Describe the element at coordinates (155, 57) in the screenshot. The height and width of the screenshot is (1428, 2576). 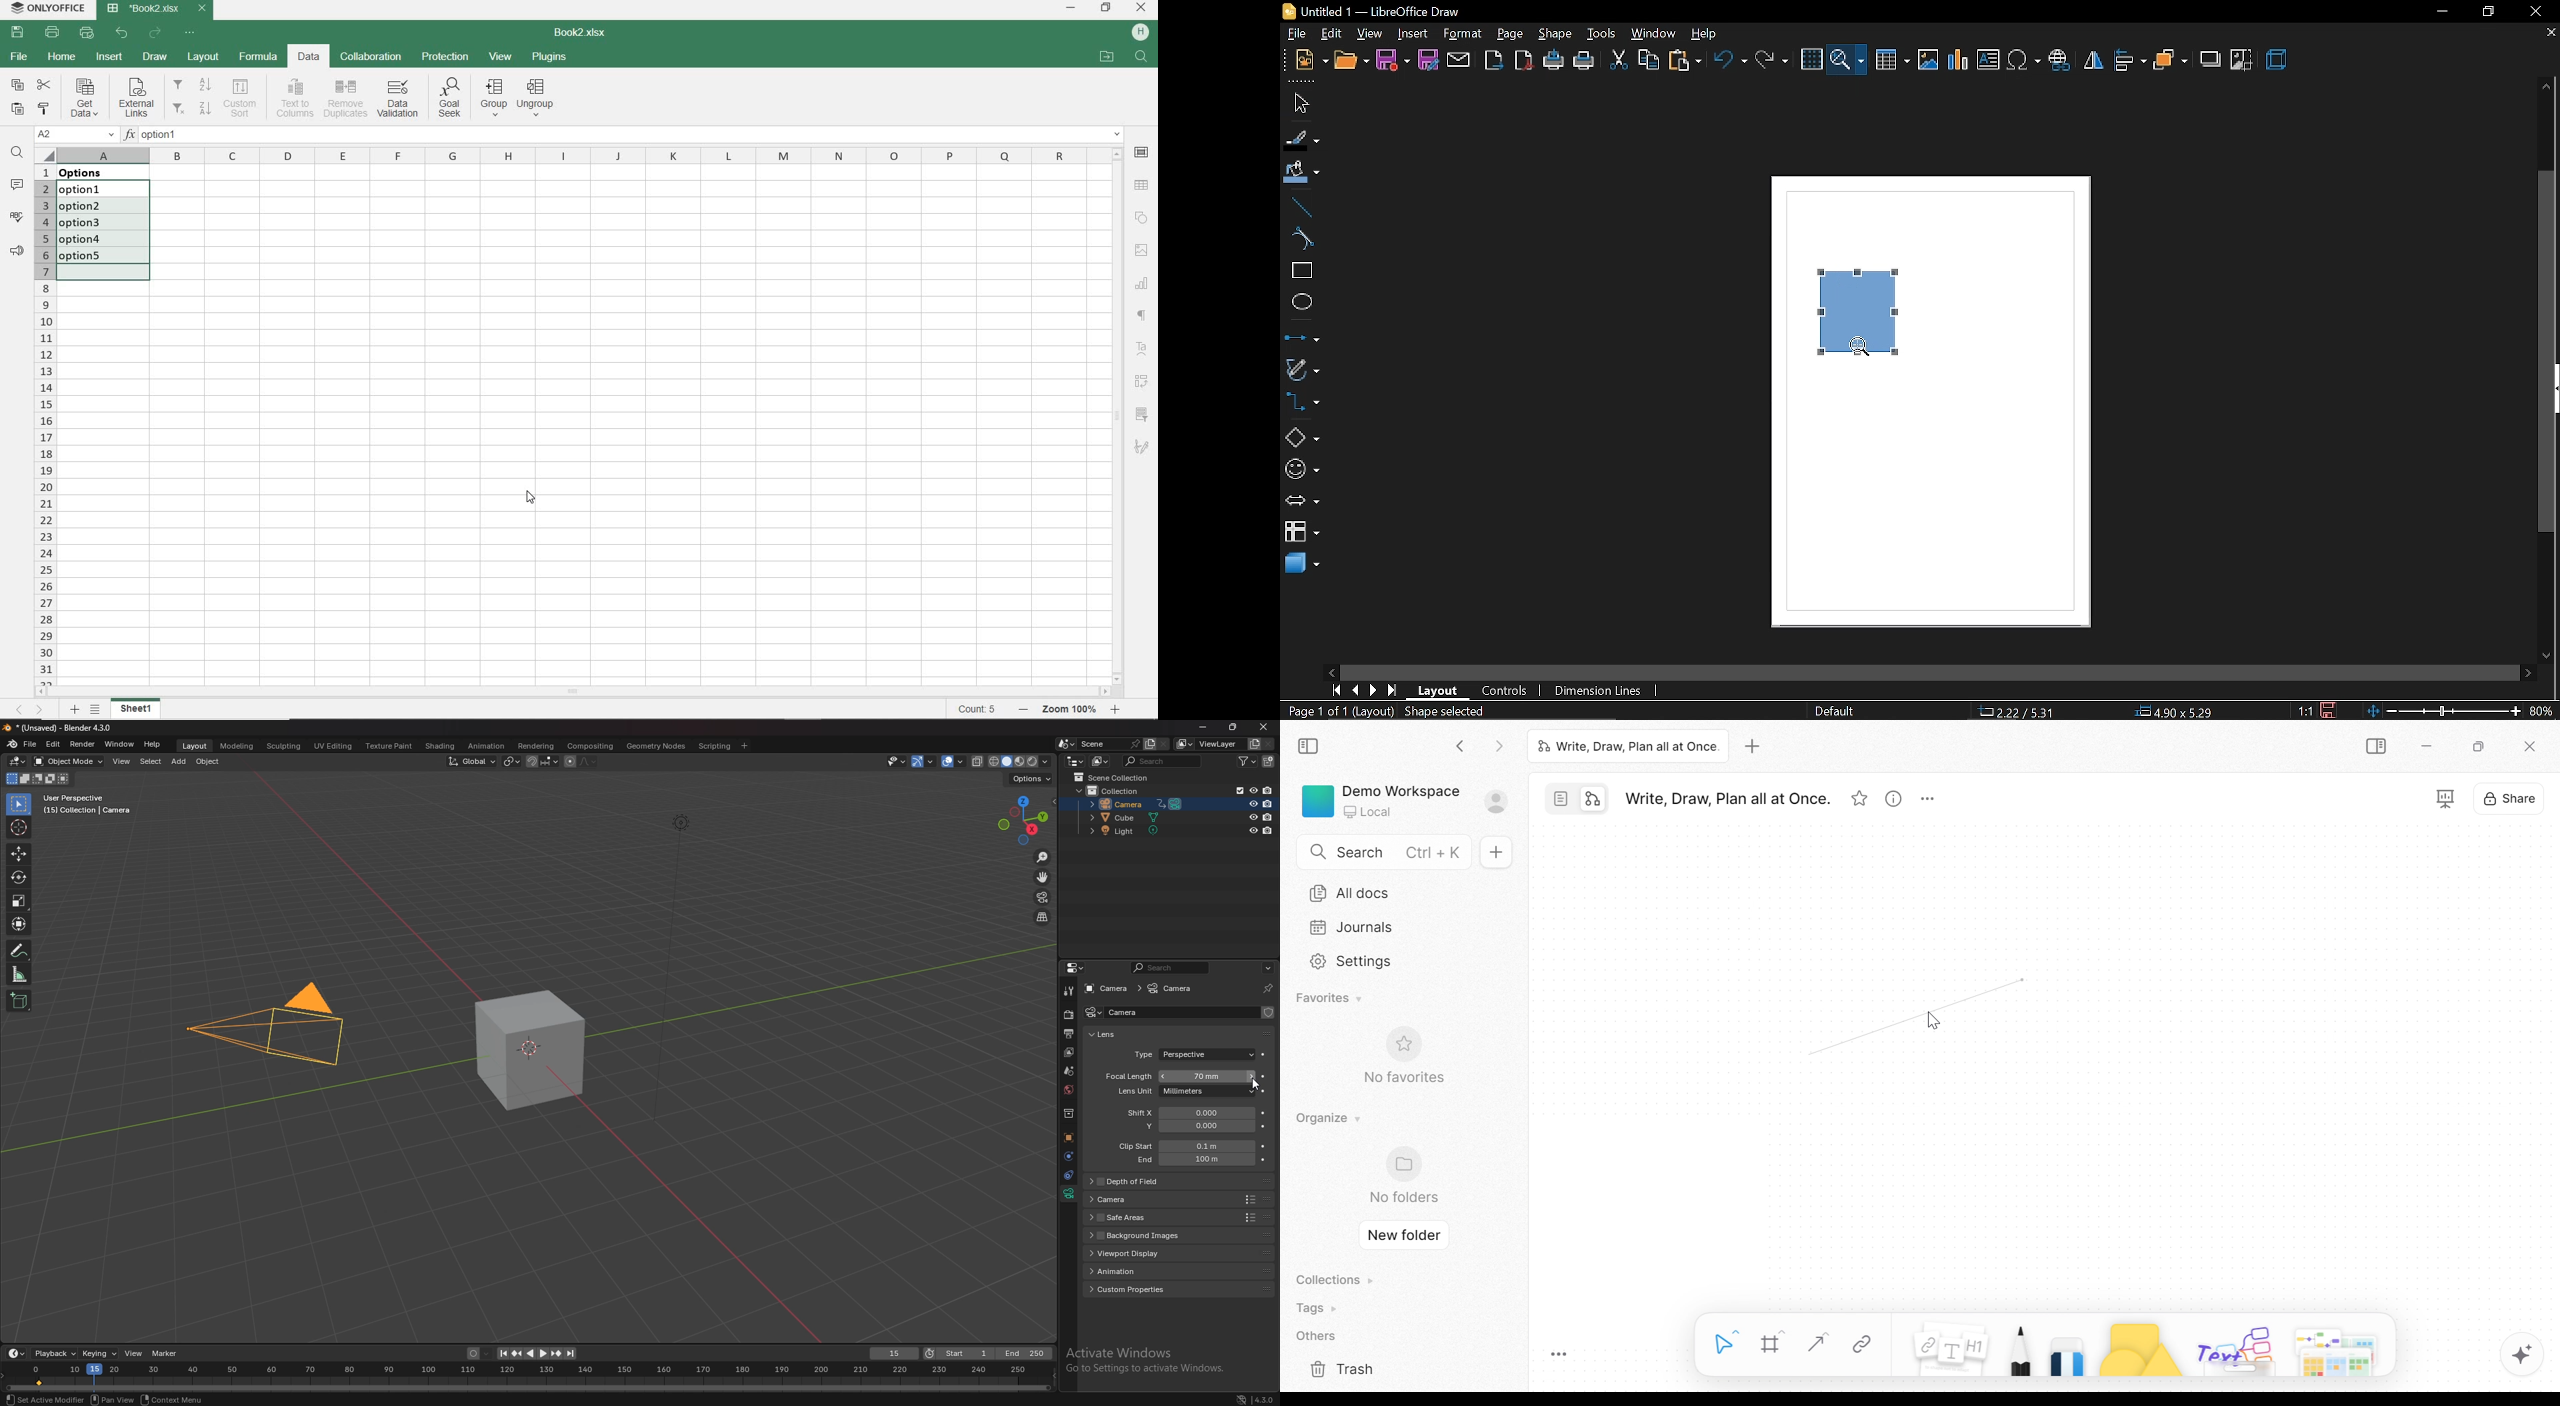
I see `DRAW` at that location.